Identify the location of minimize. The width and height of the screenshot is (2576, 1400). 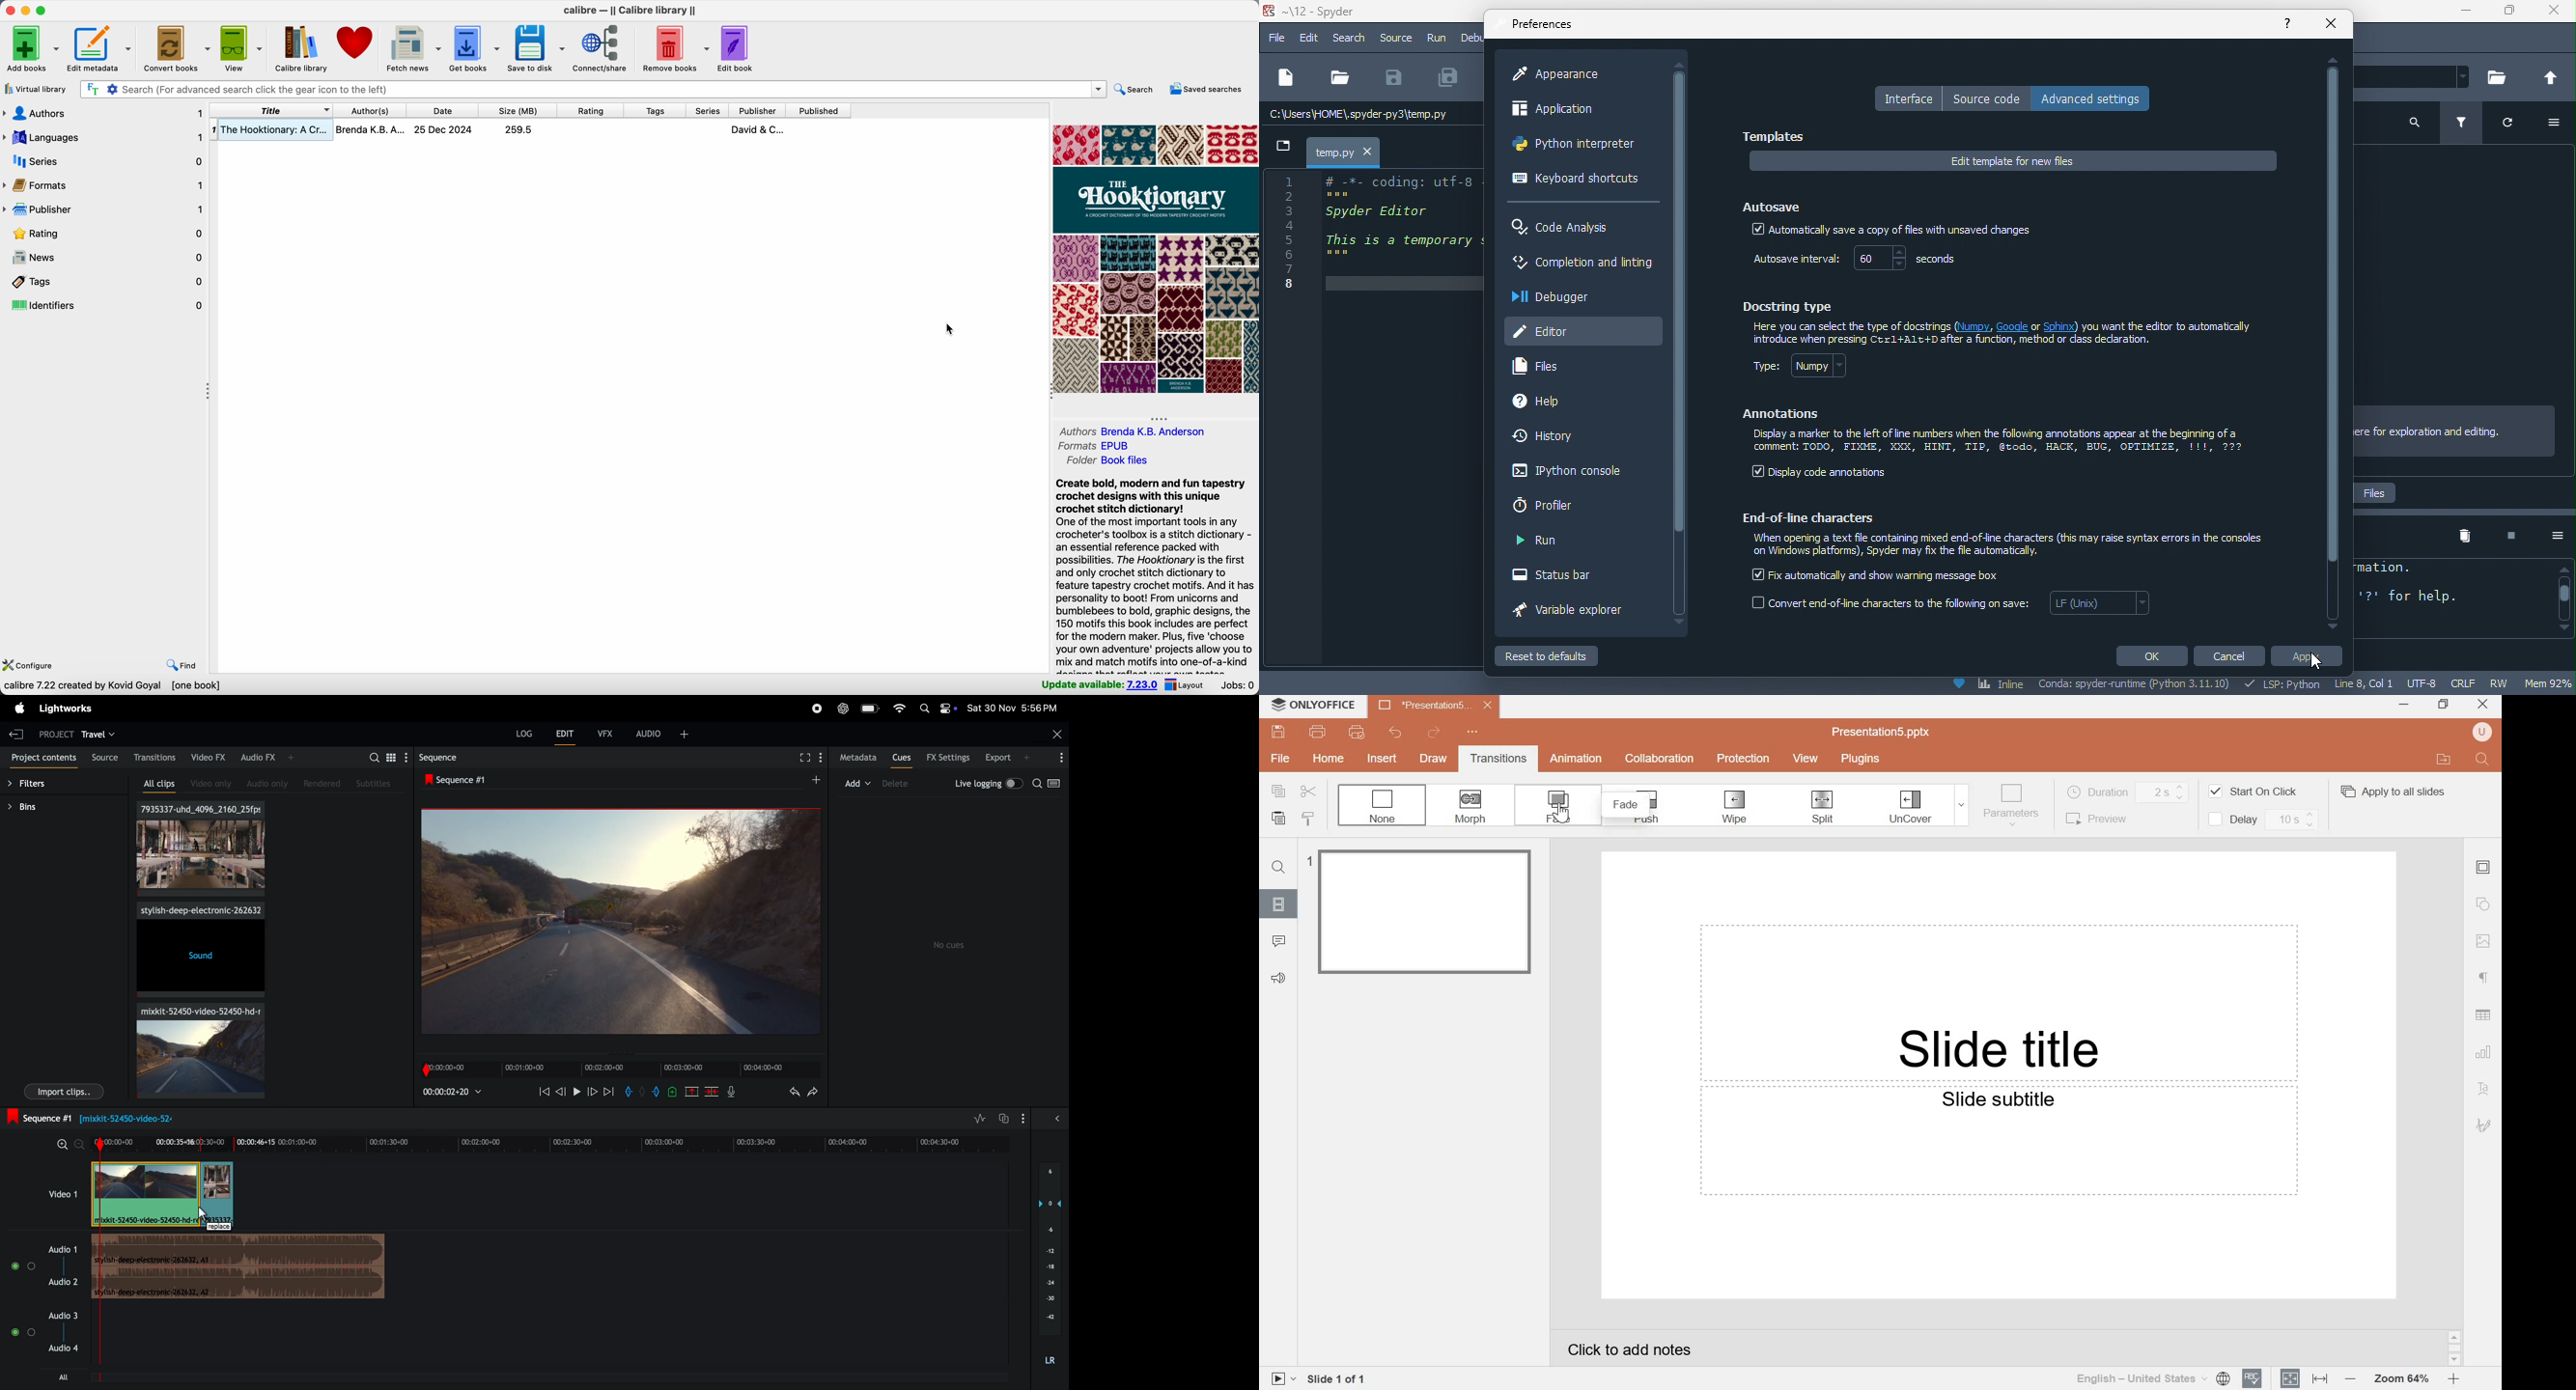
(24, 11).